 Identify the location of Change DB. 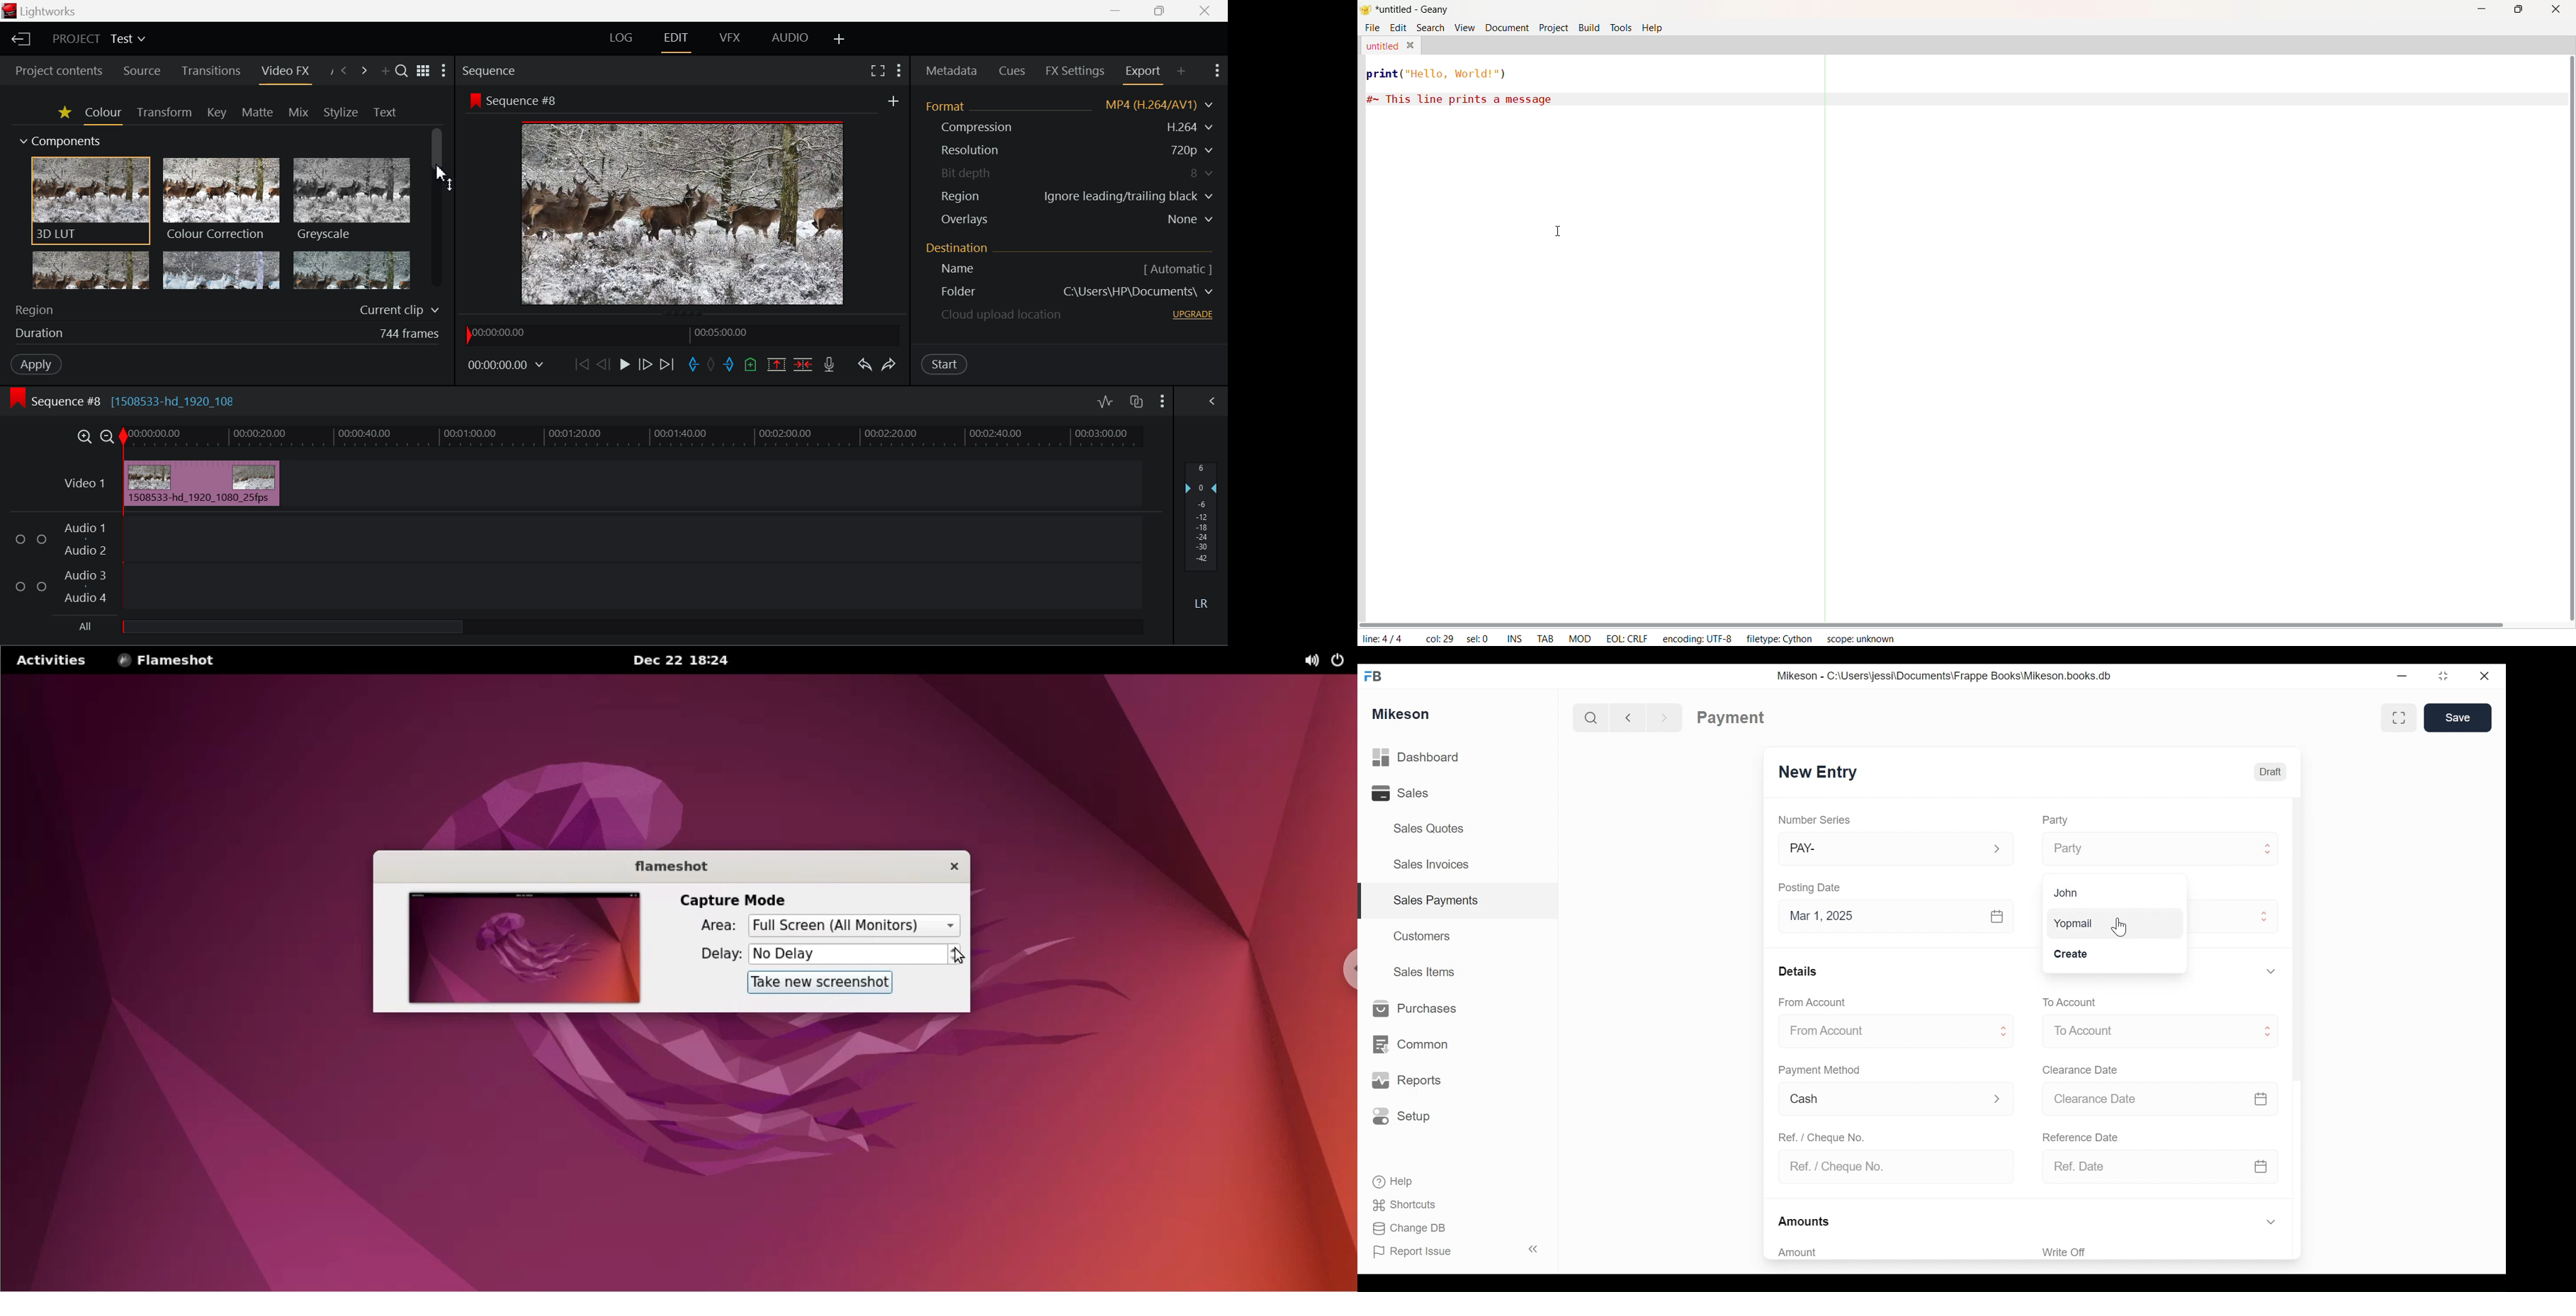
(1412, 1229).